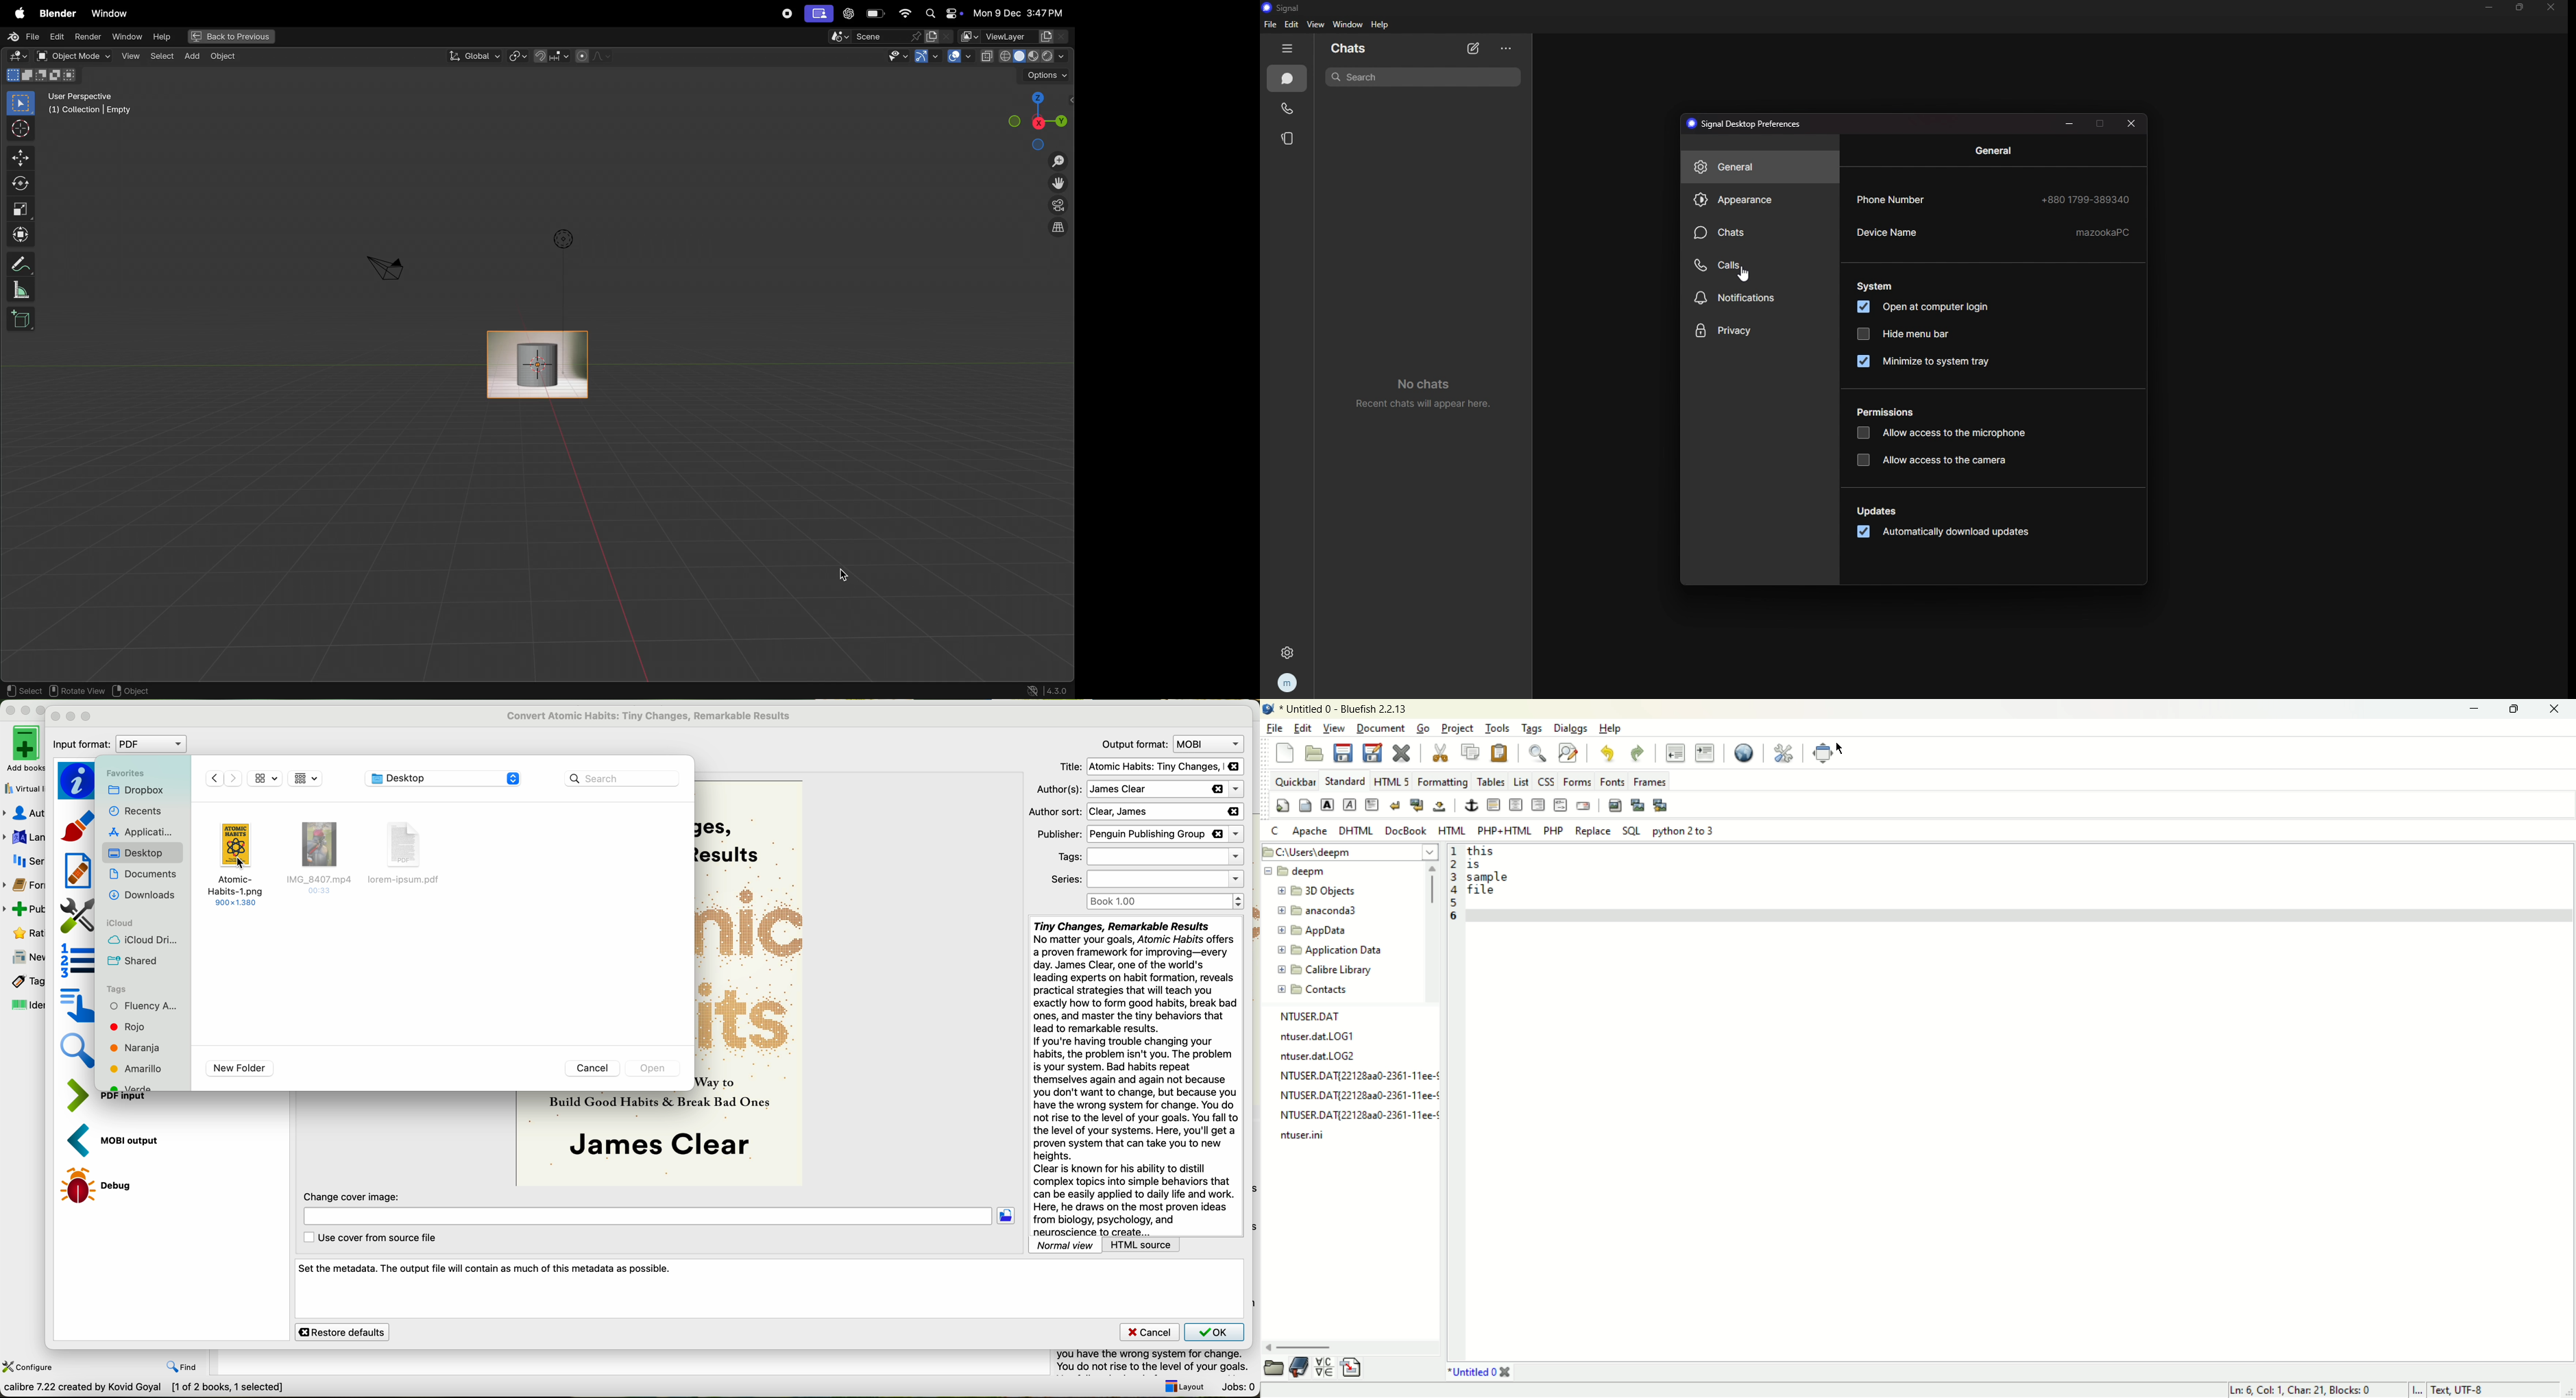 Image resolution: width=2576 pixels, height=1400 pixels. I want to click on resize, so click(2521, 7).